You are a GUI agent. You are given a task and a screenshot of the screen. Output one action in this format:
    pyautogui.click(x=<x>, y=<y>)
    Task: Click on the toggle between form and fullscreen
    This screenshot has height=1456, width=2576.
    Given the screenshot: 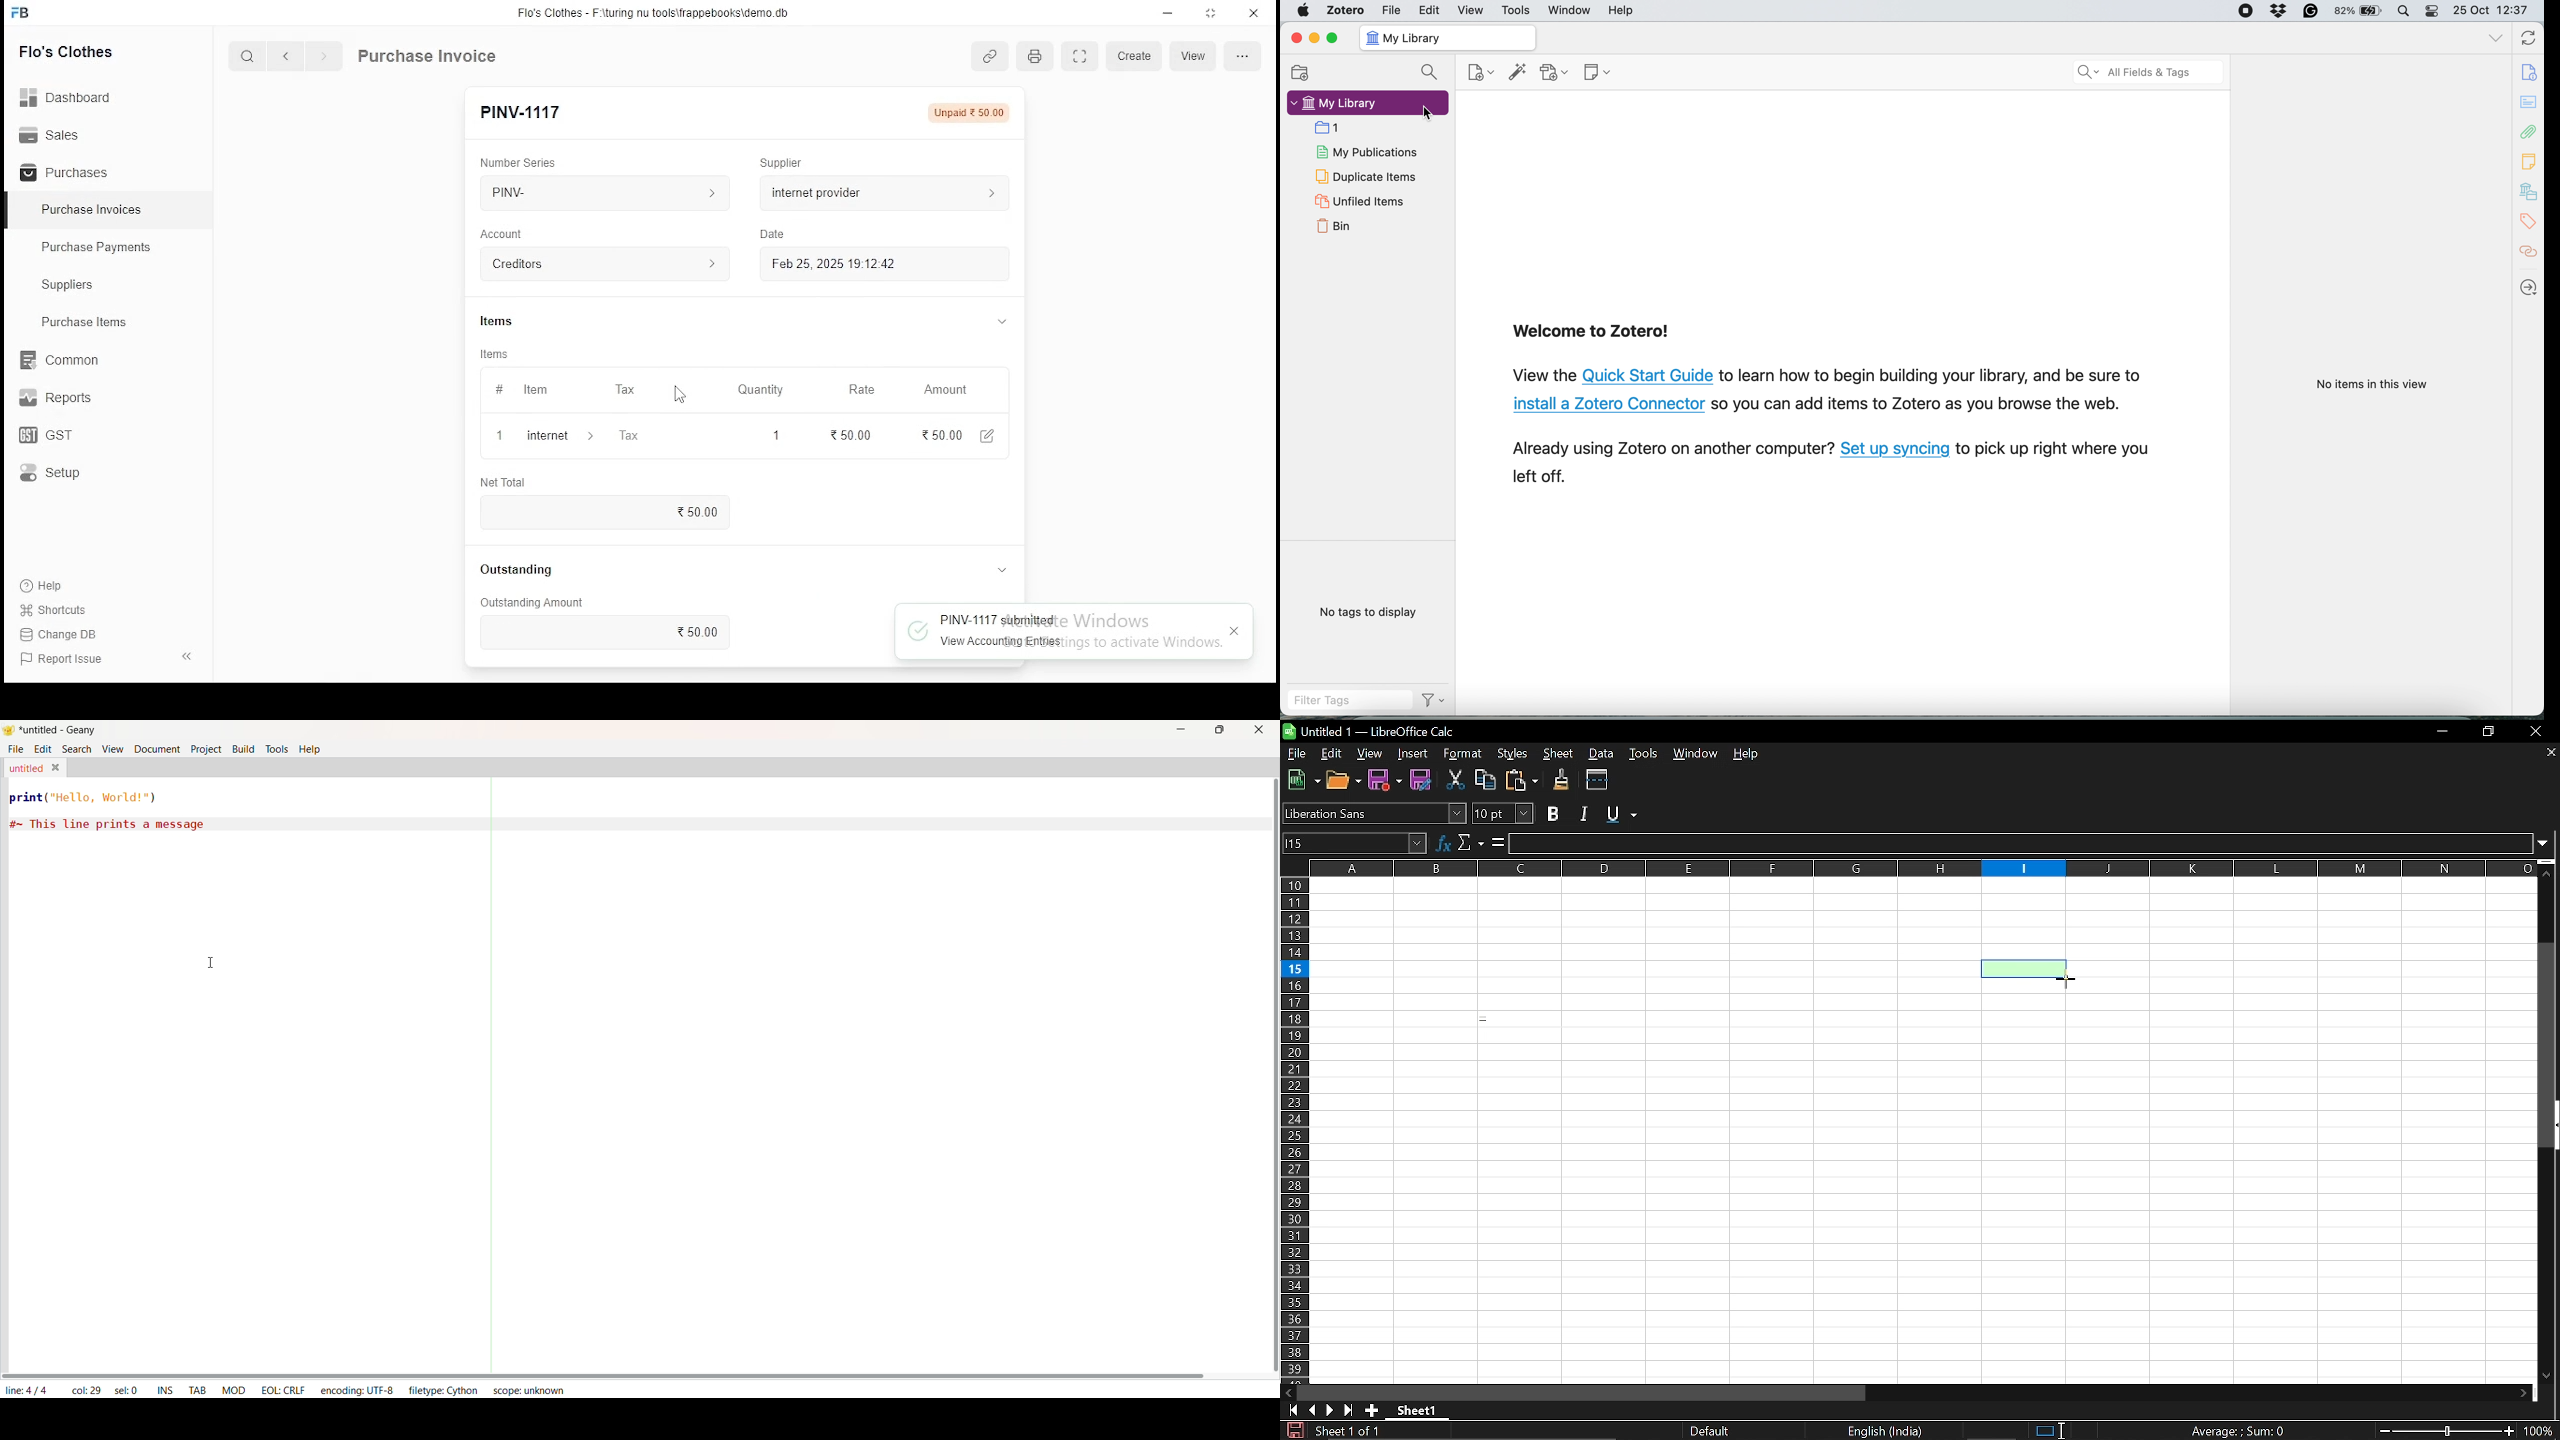 What is the action you would take?
    pyautogui.click(x=1080, y=58)
    